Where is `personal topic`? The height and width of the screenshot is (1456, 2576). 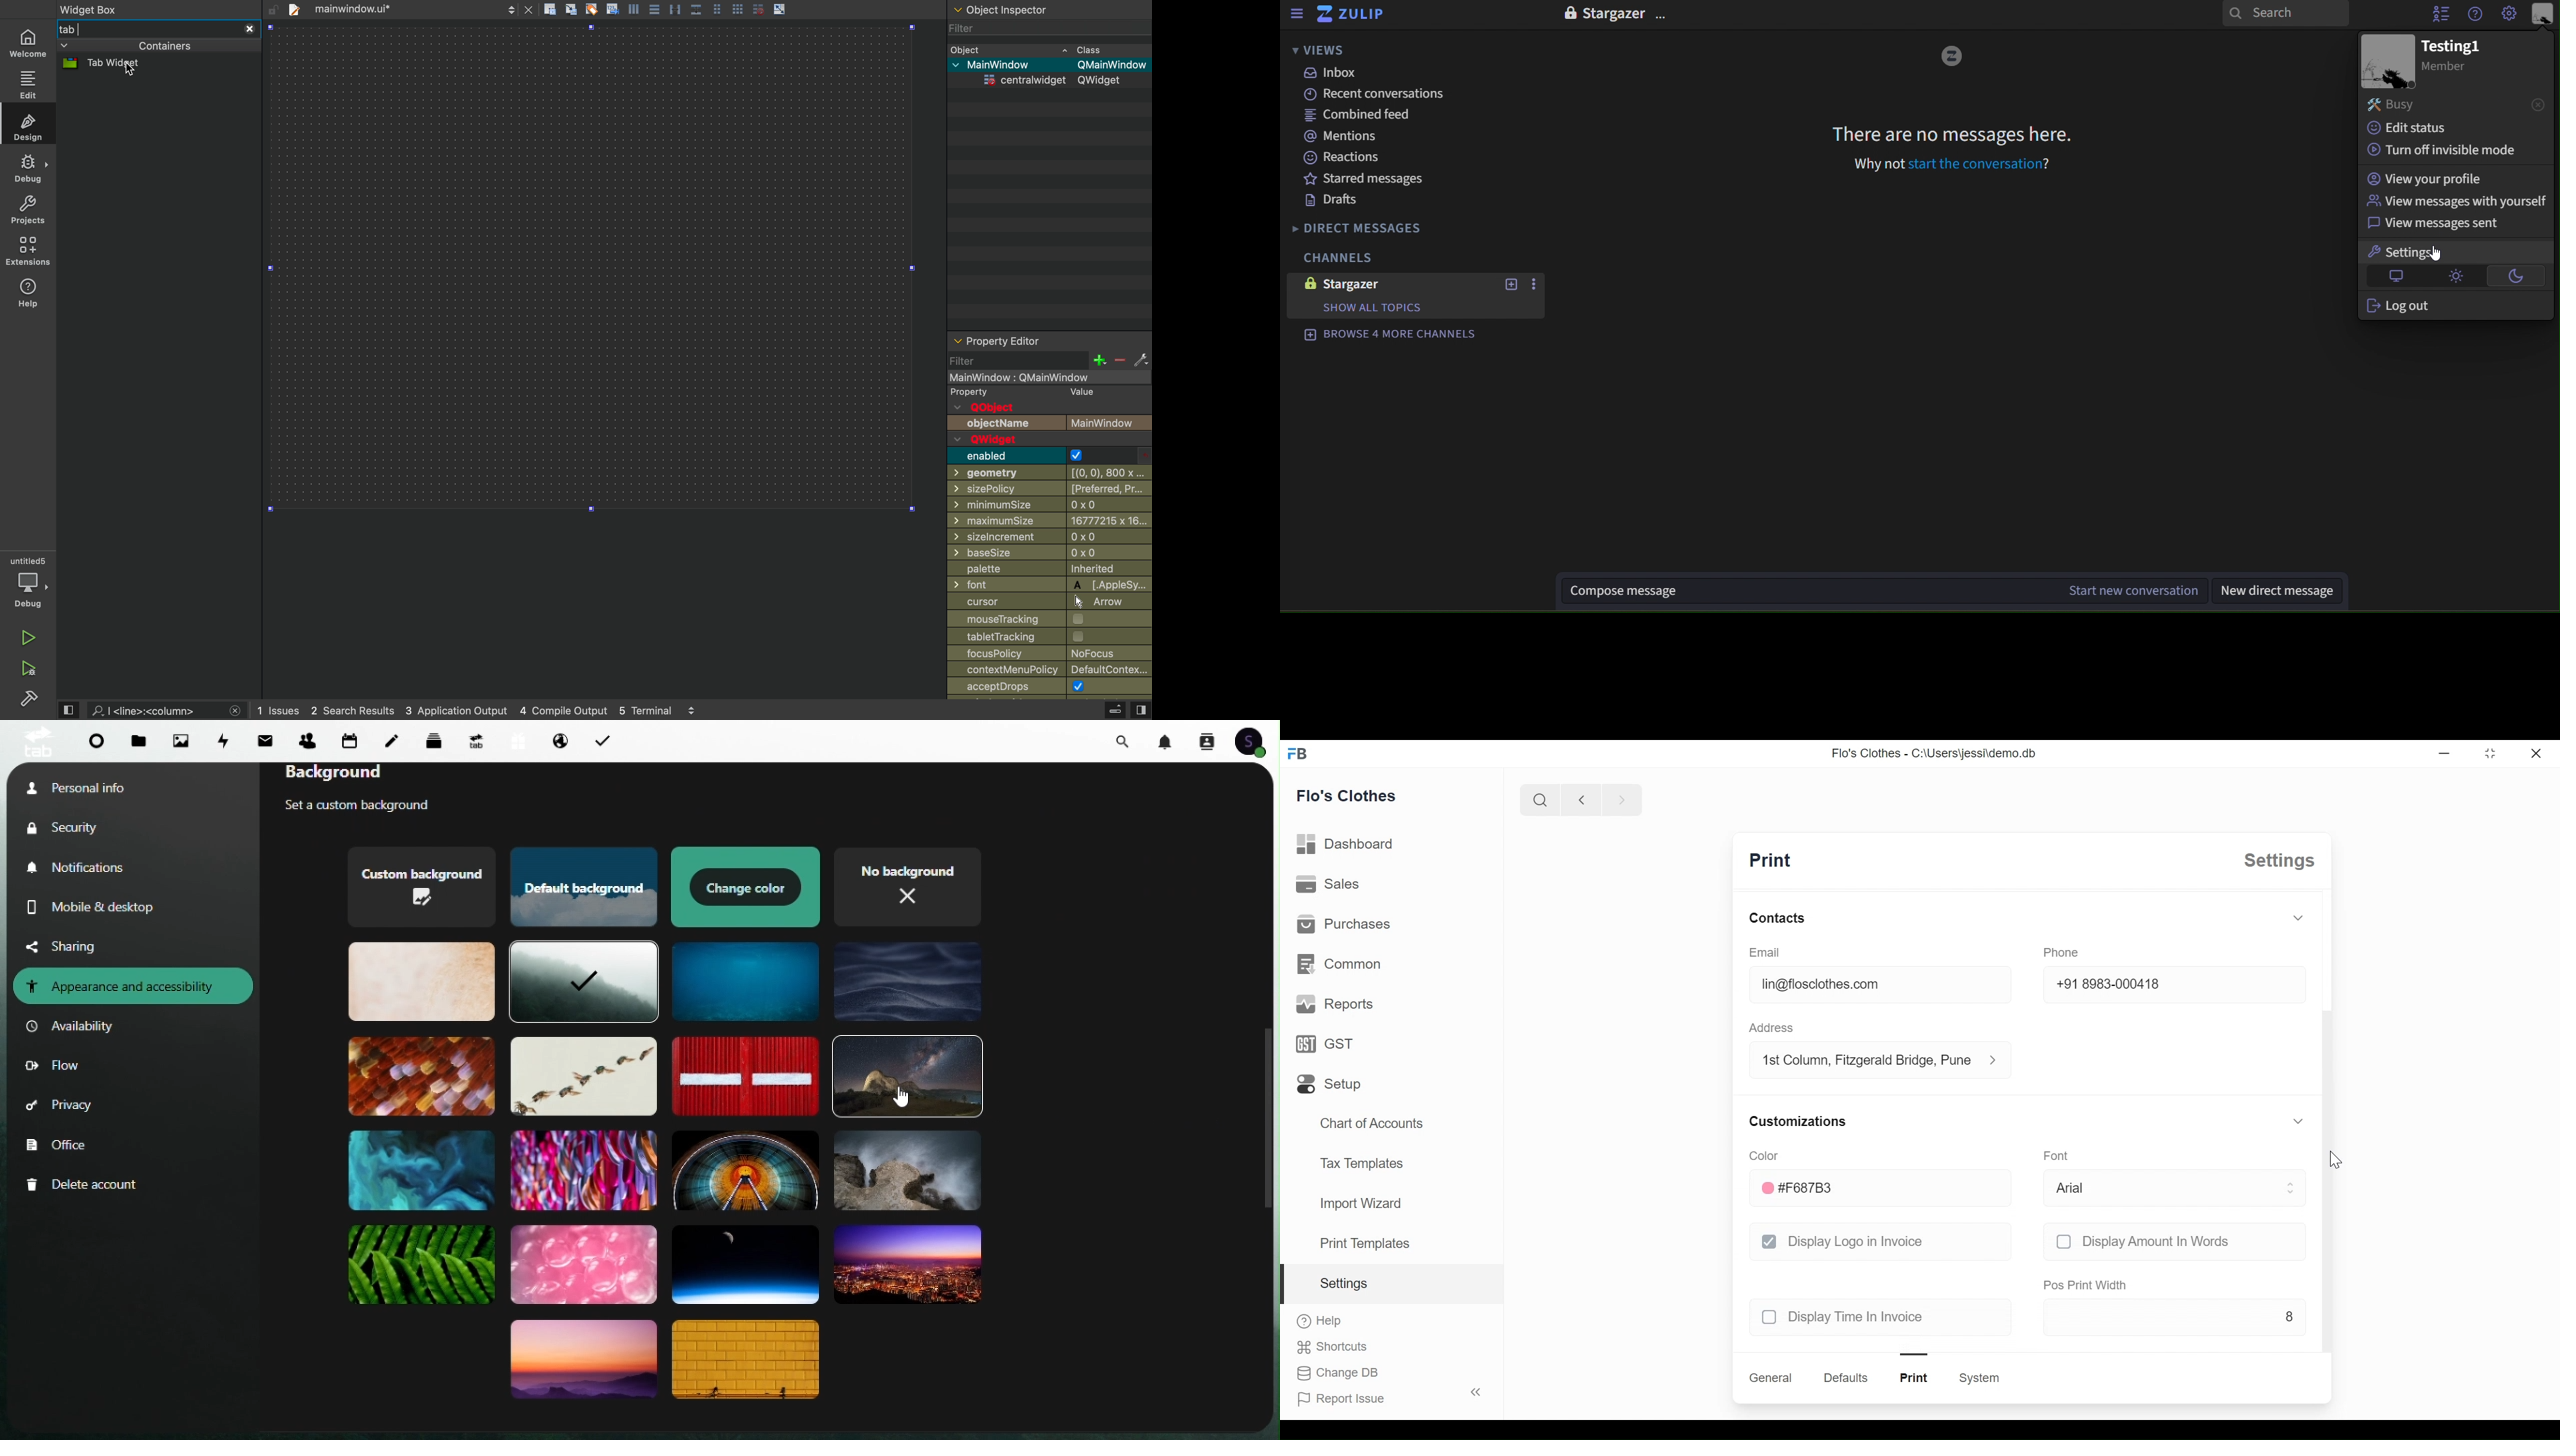 personal topic is located at coordinates (2544, 15).